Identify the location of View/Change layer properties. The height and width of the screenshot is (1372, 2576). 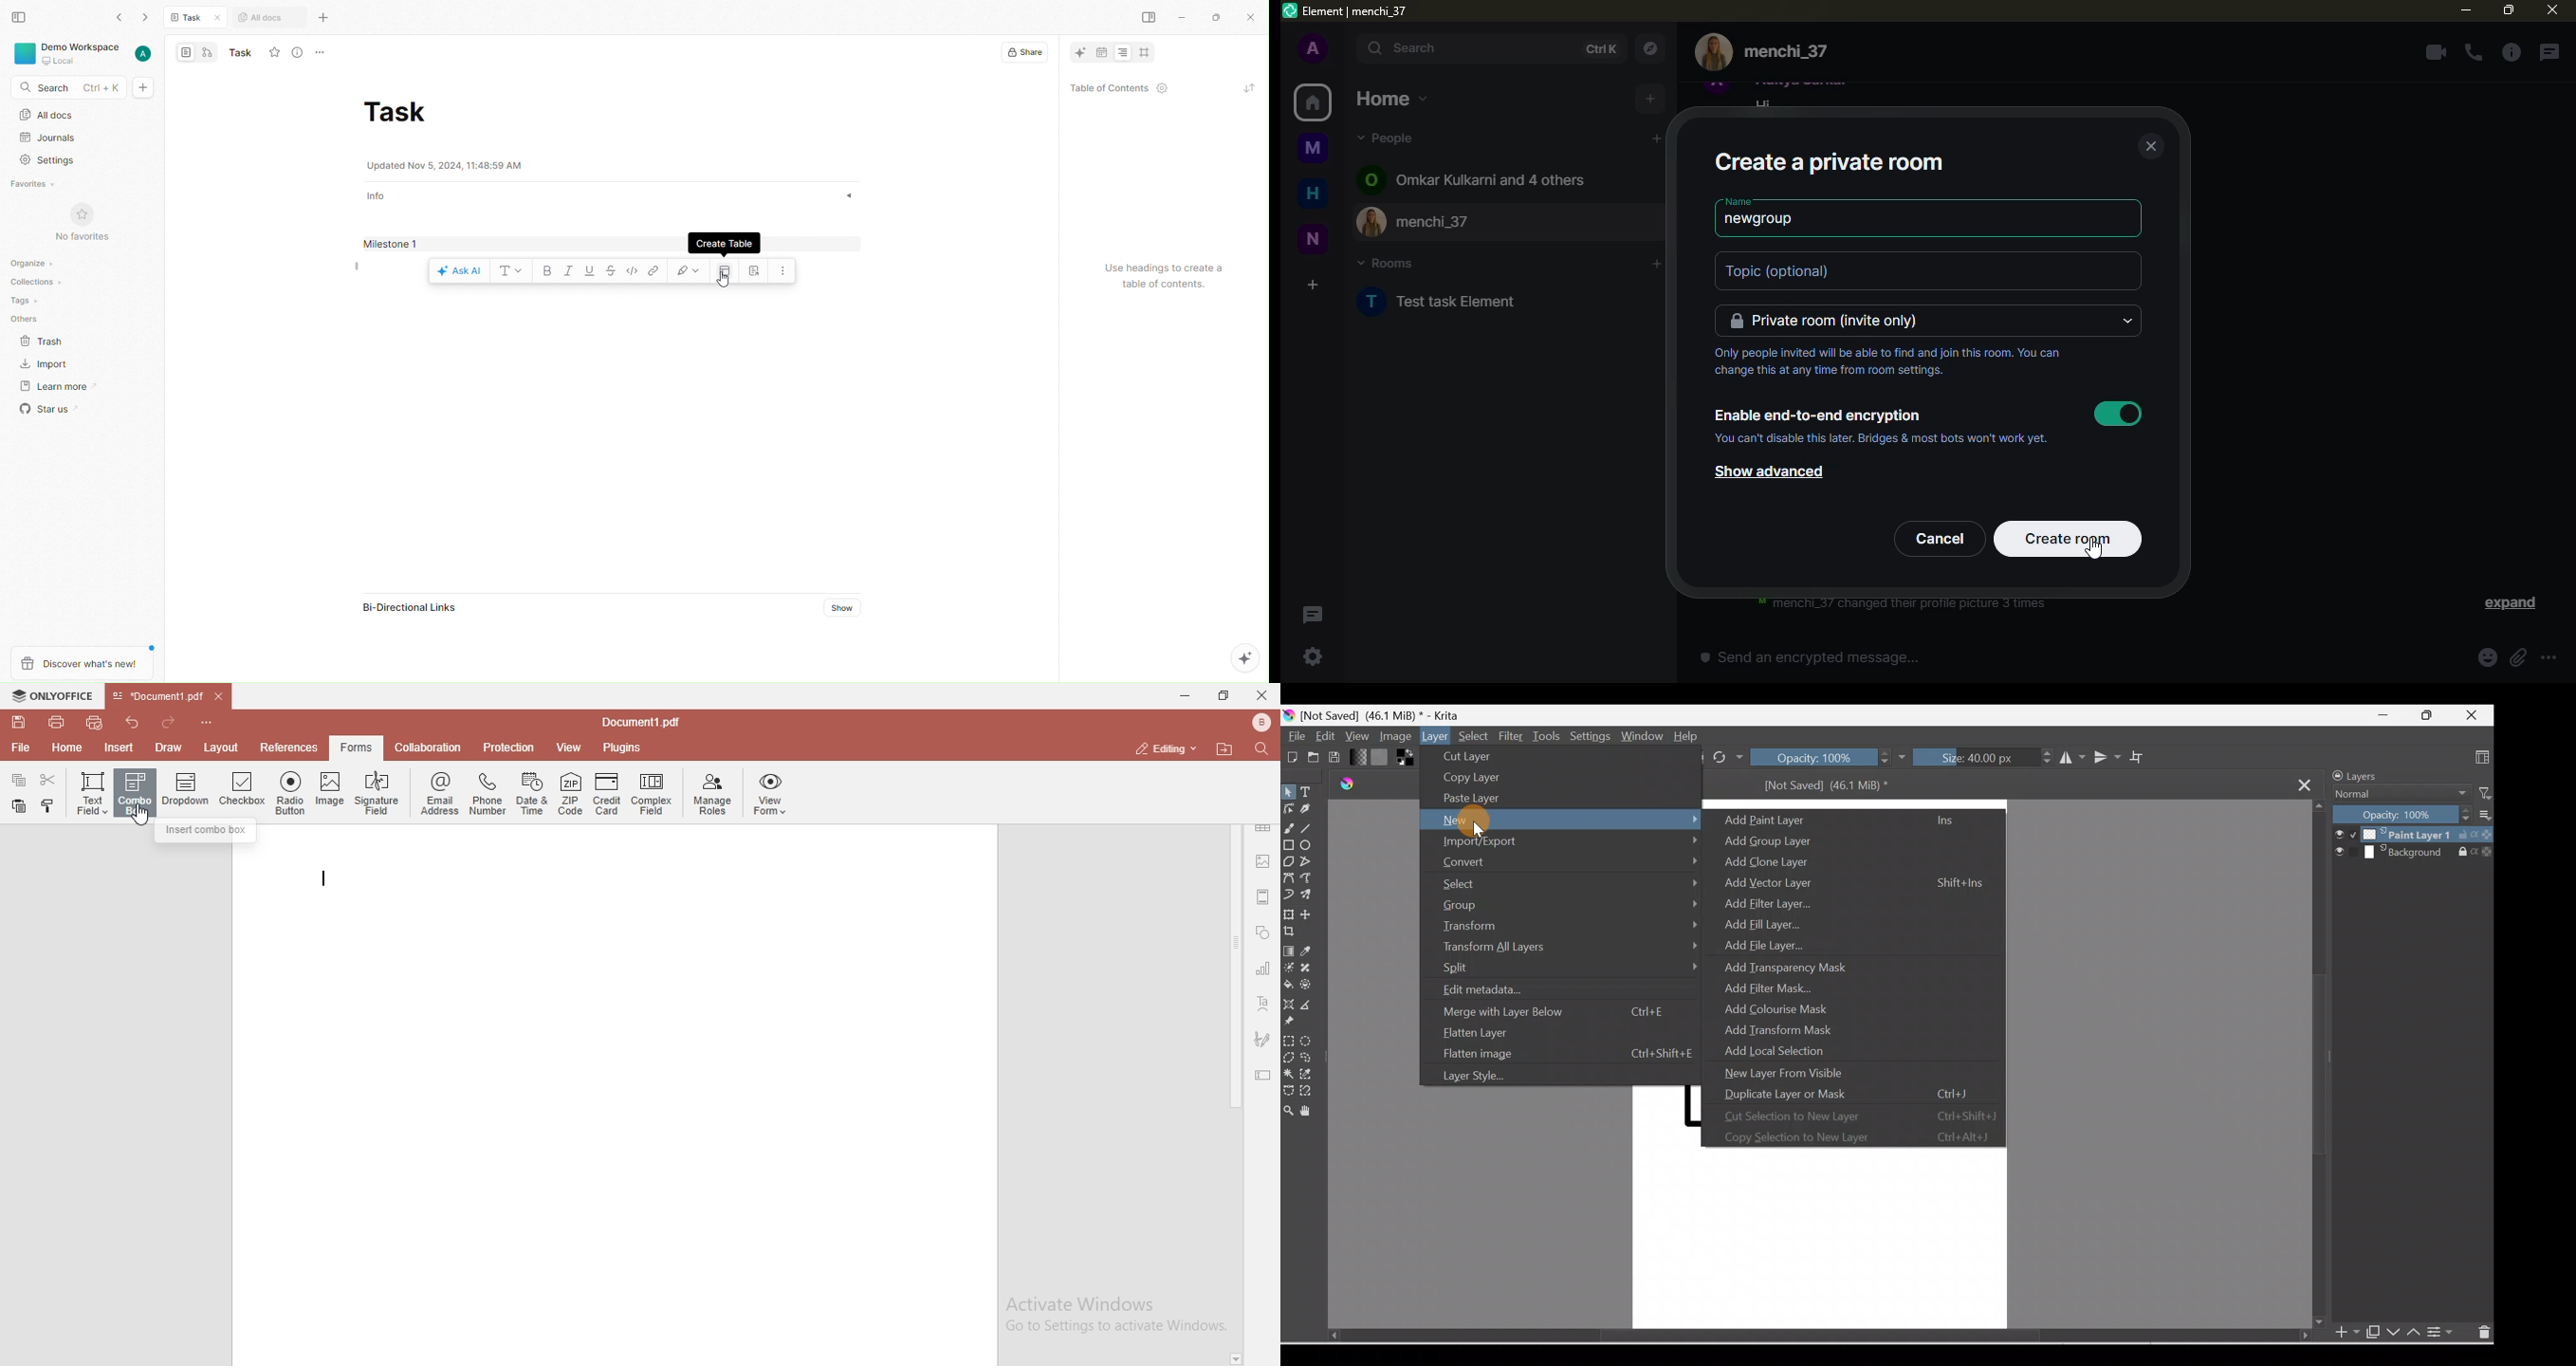
(2443, 1332).